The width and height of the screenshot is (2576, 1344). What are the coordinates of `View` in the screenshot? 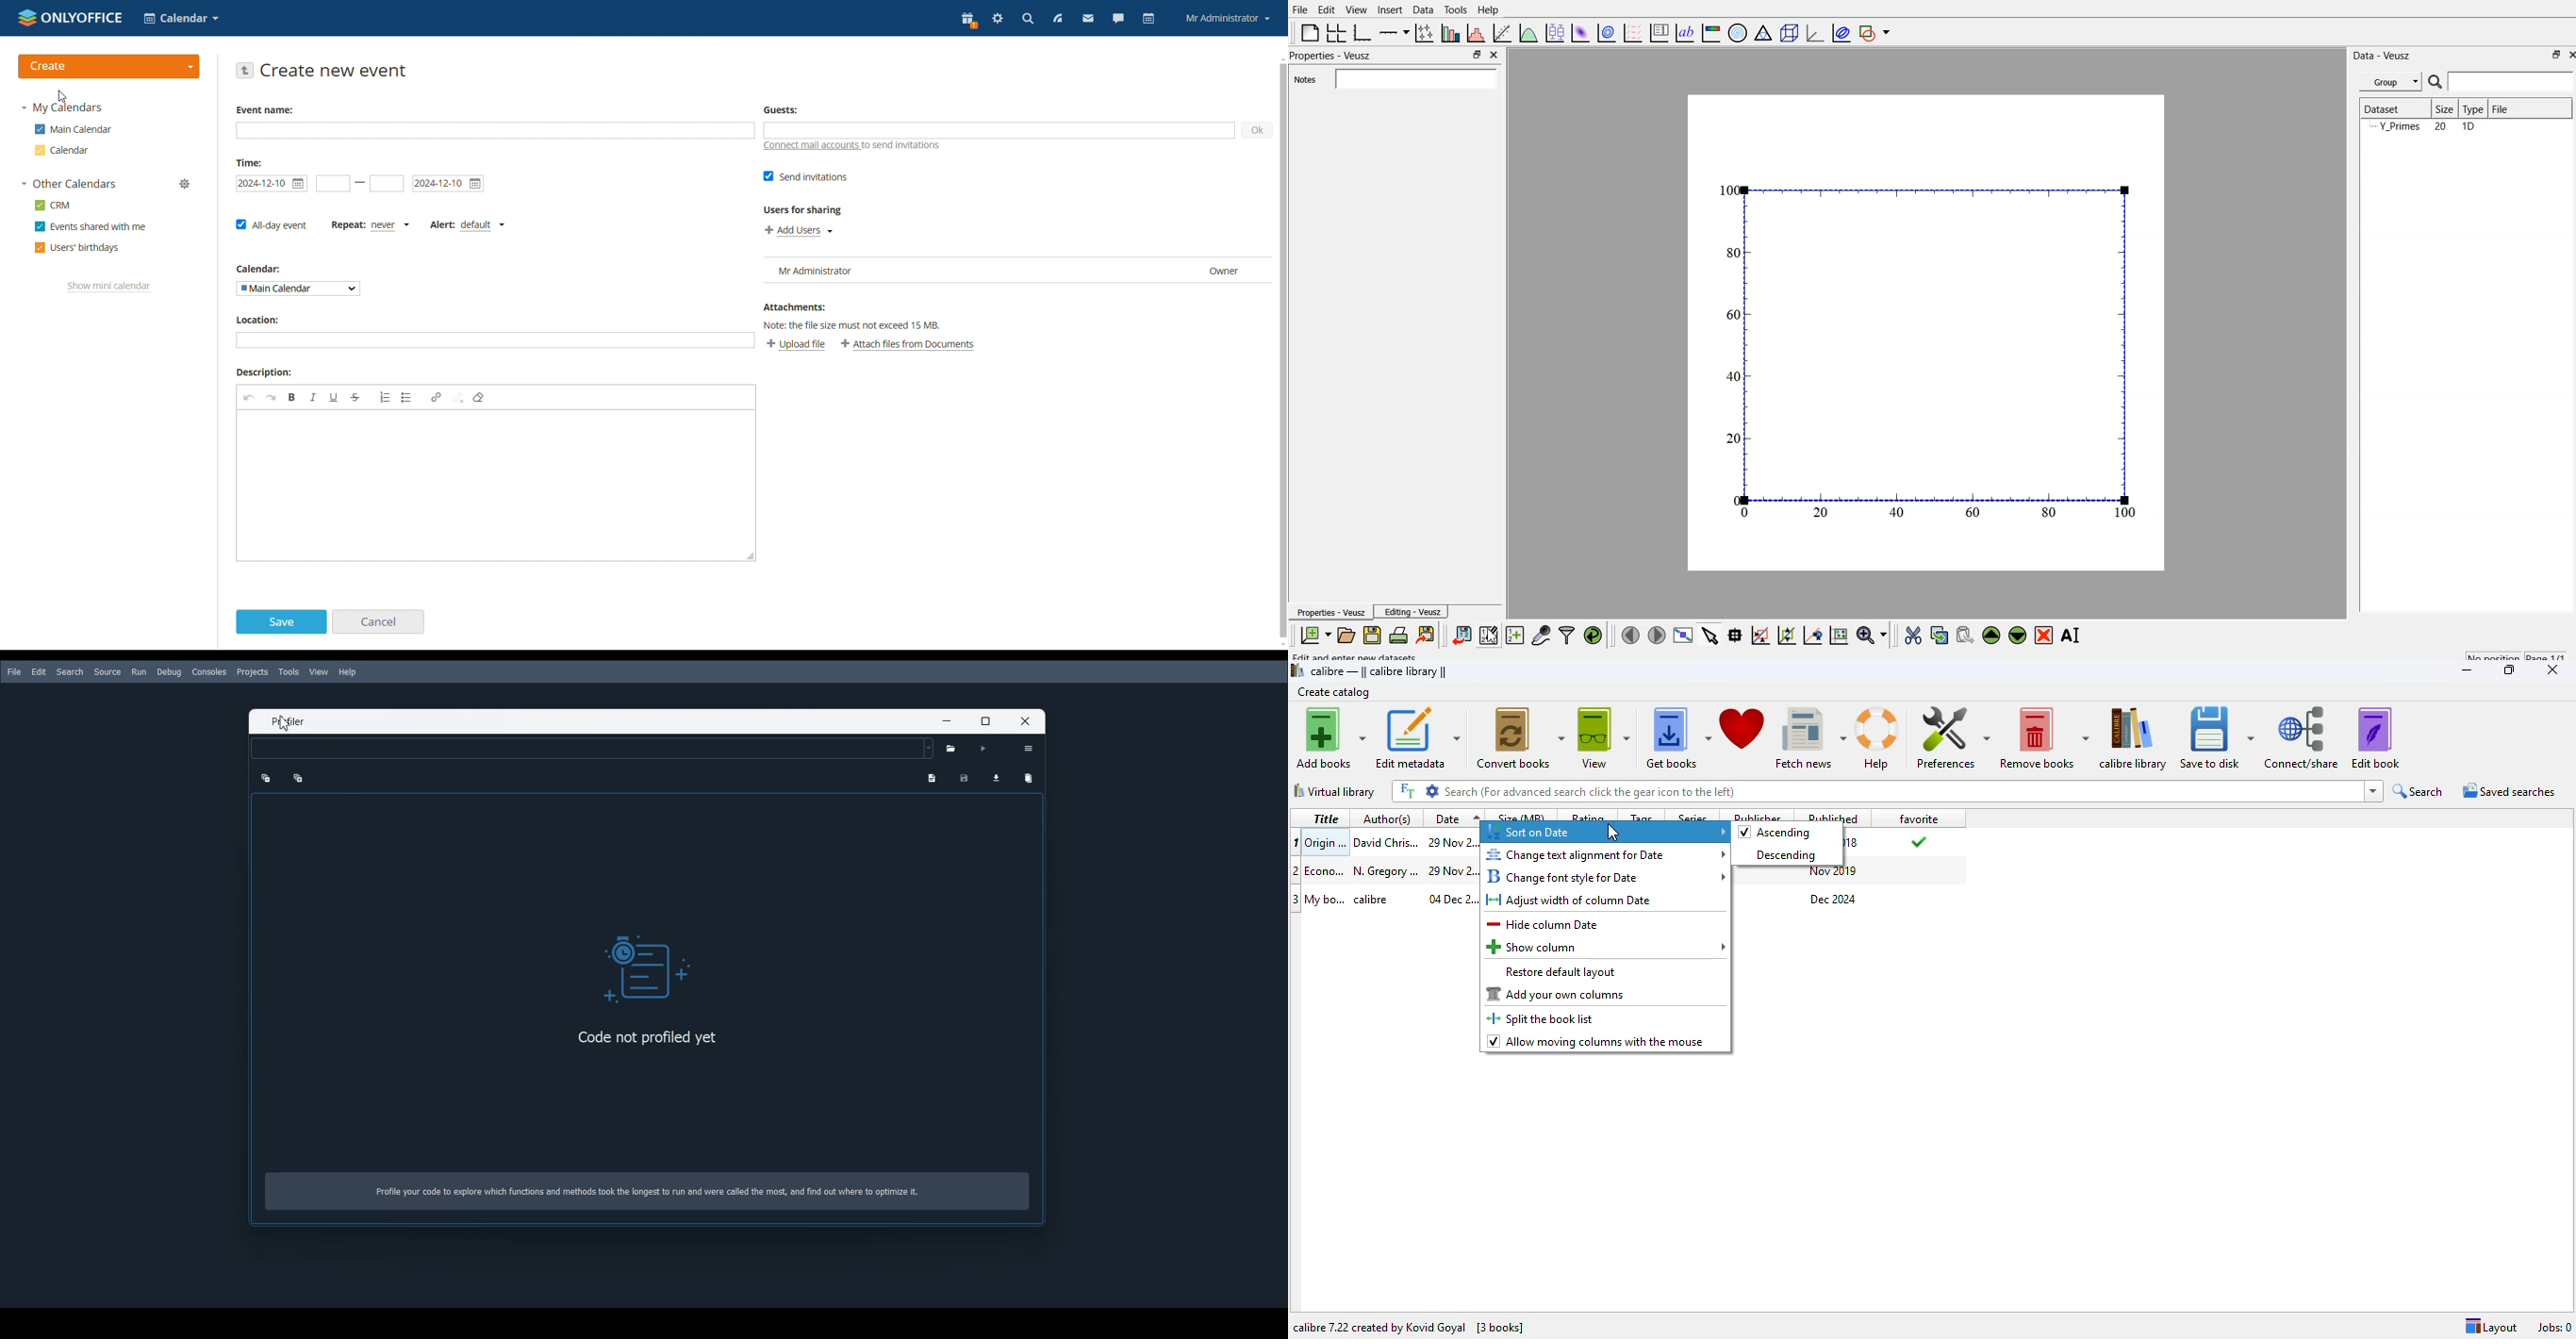 It's located at (319, 671).